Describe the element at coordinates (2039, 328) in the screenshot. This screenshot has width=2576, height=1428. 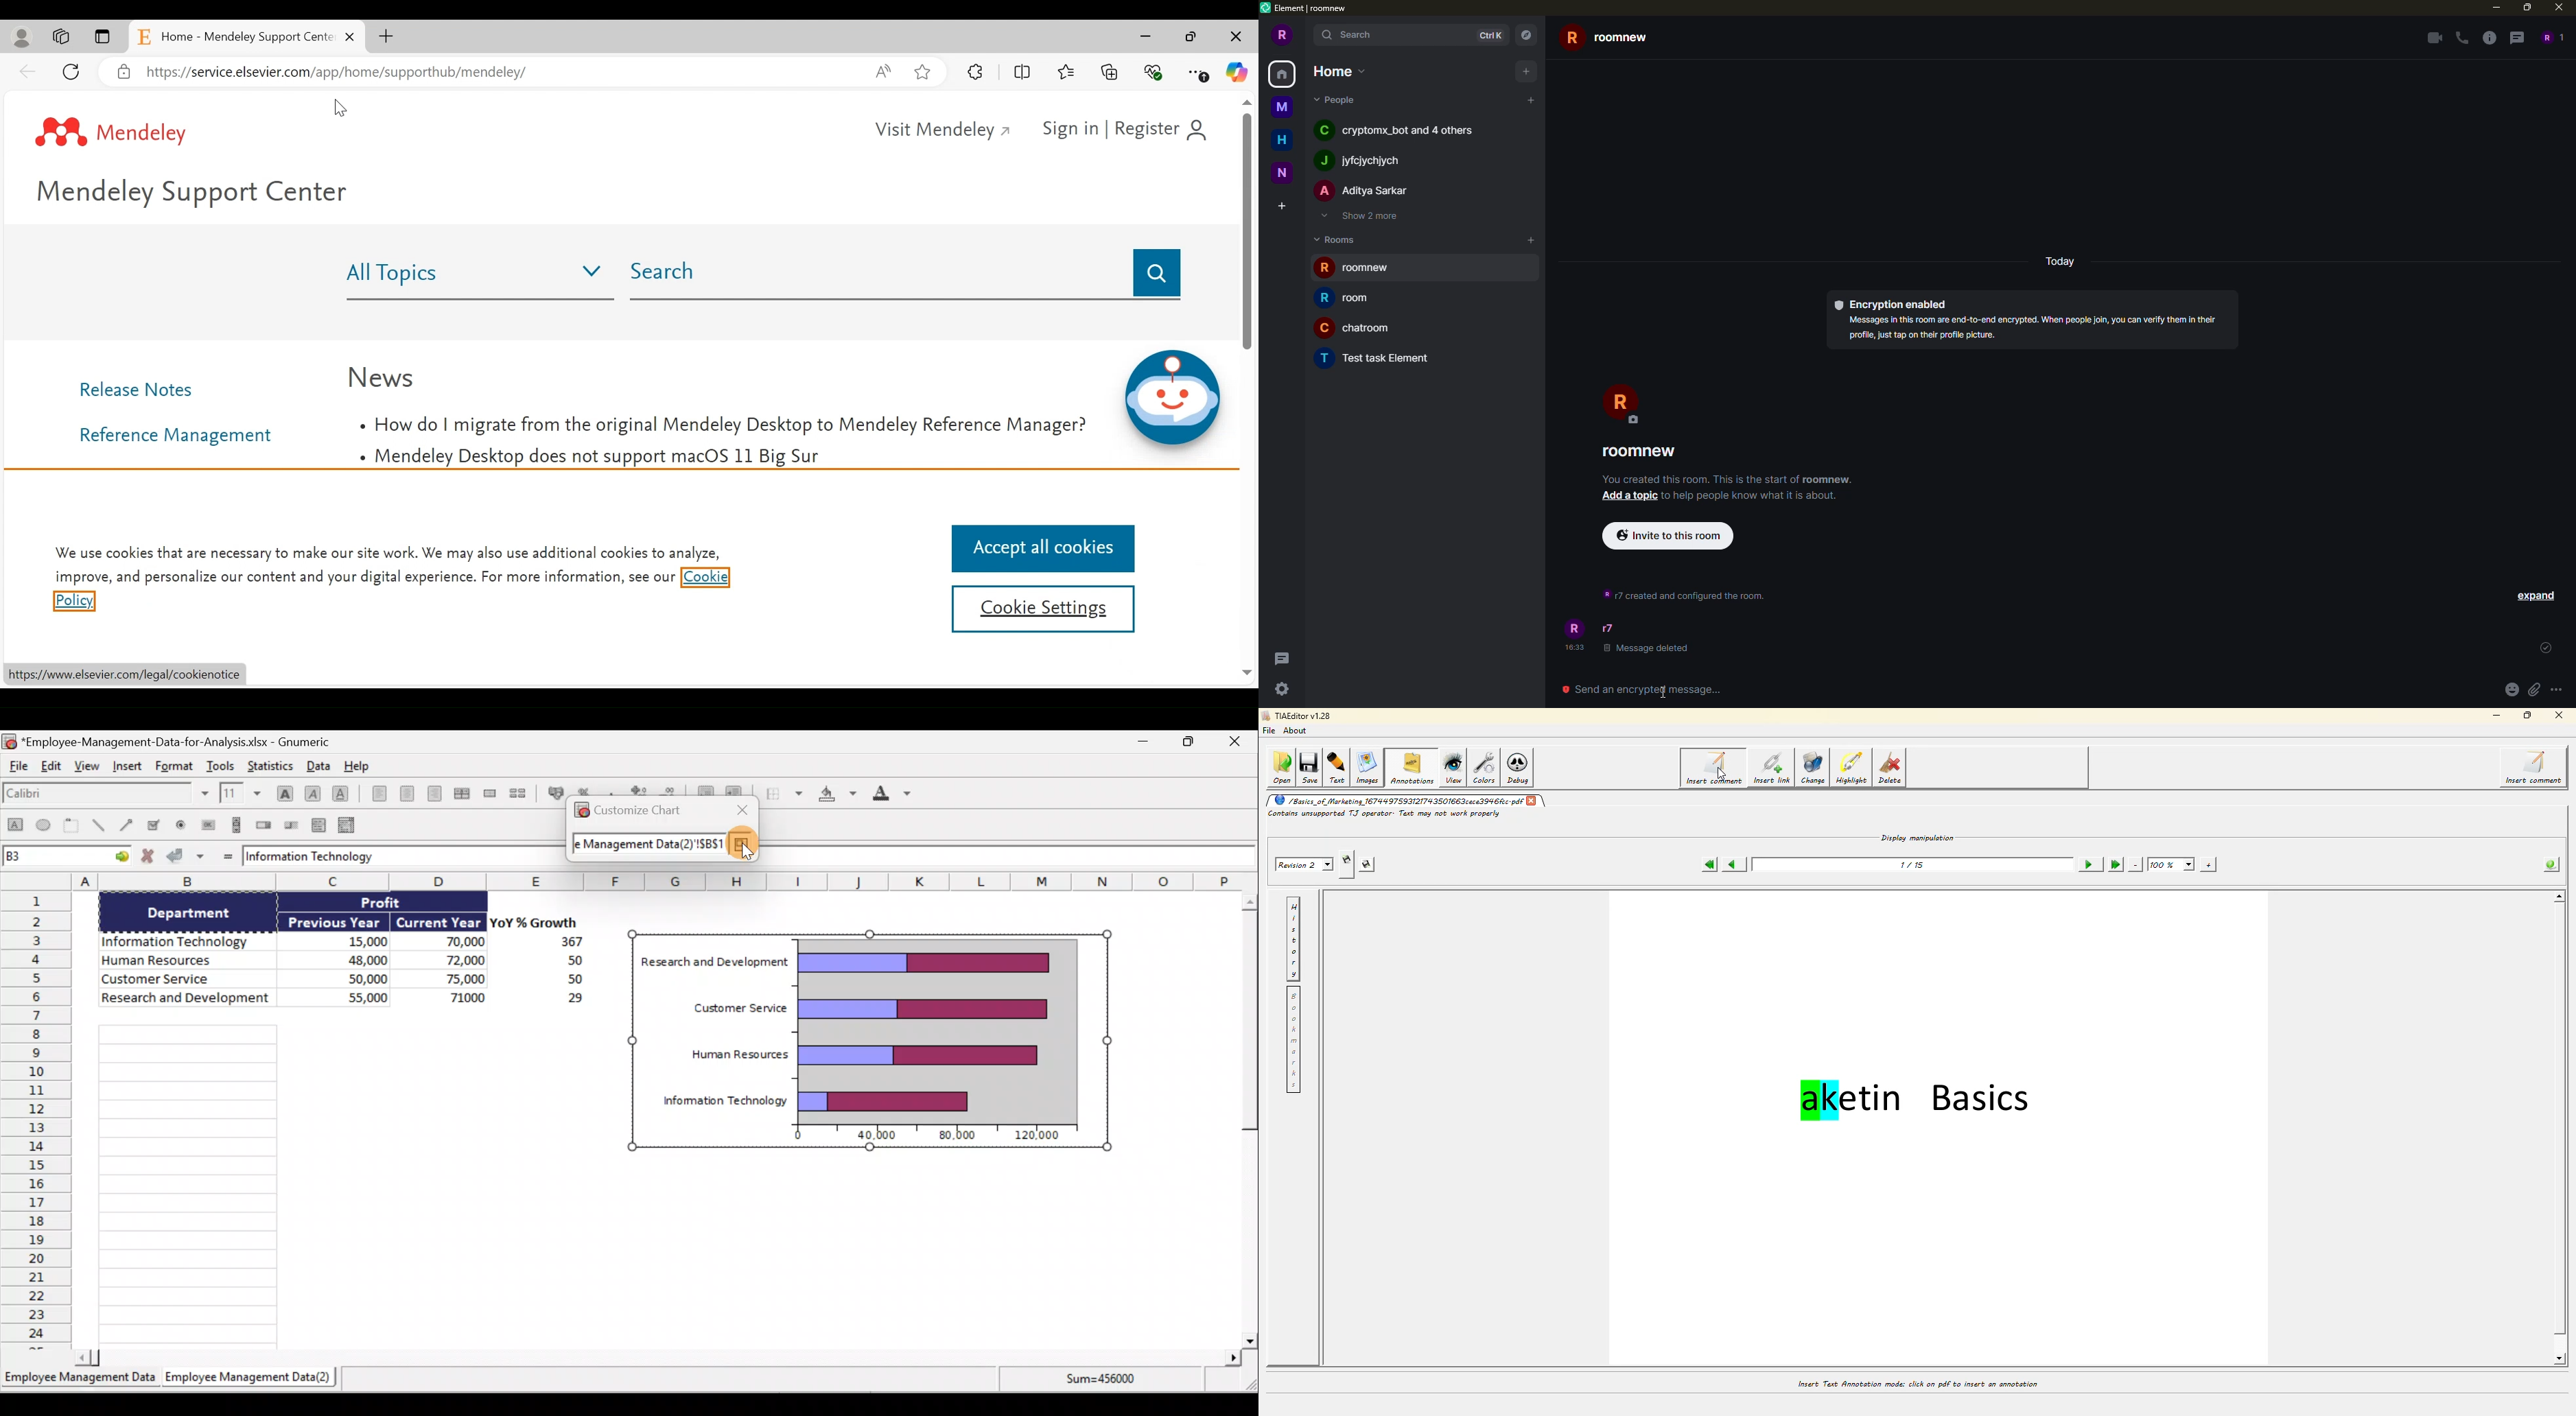
I see `info` at that location.